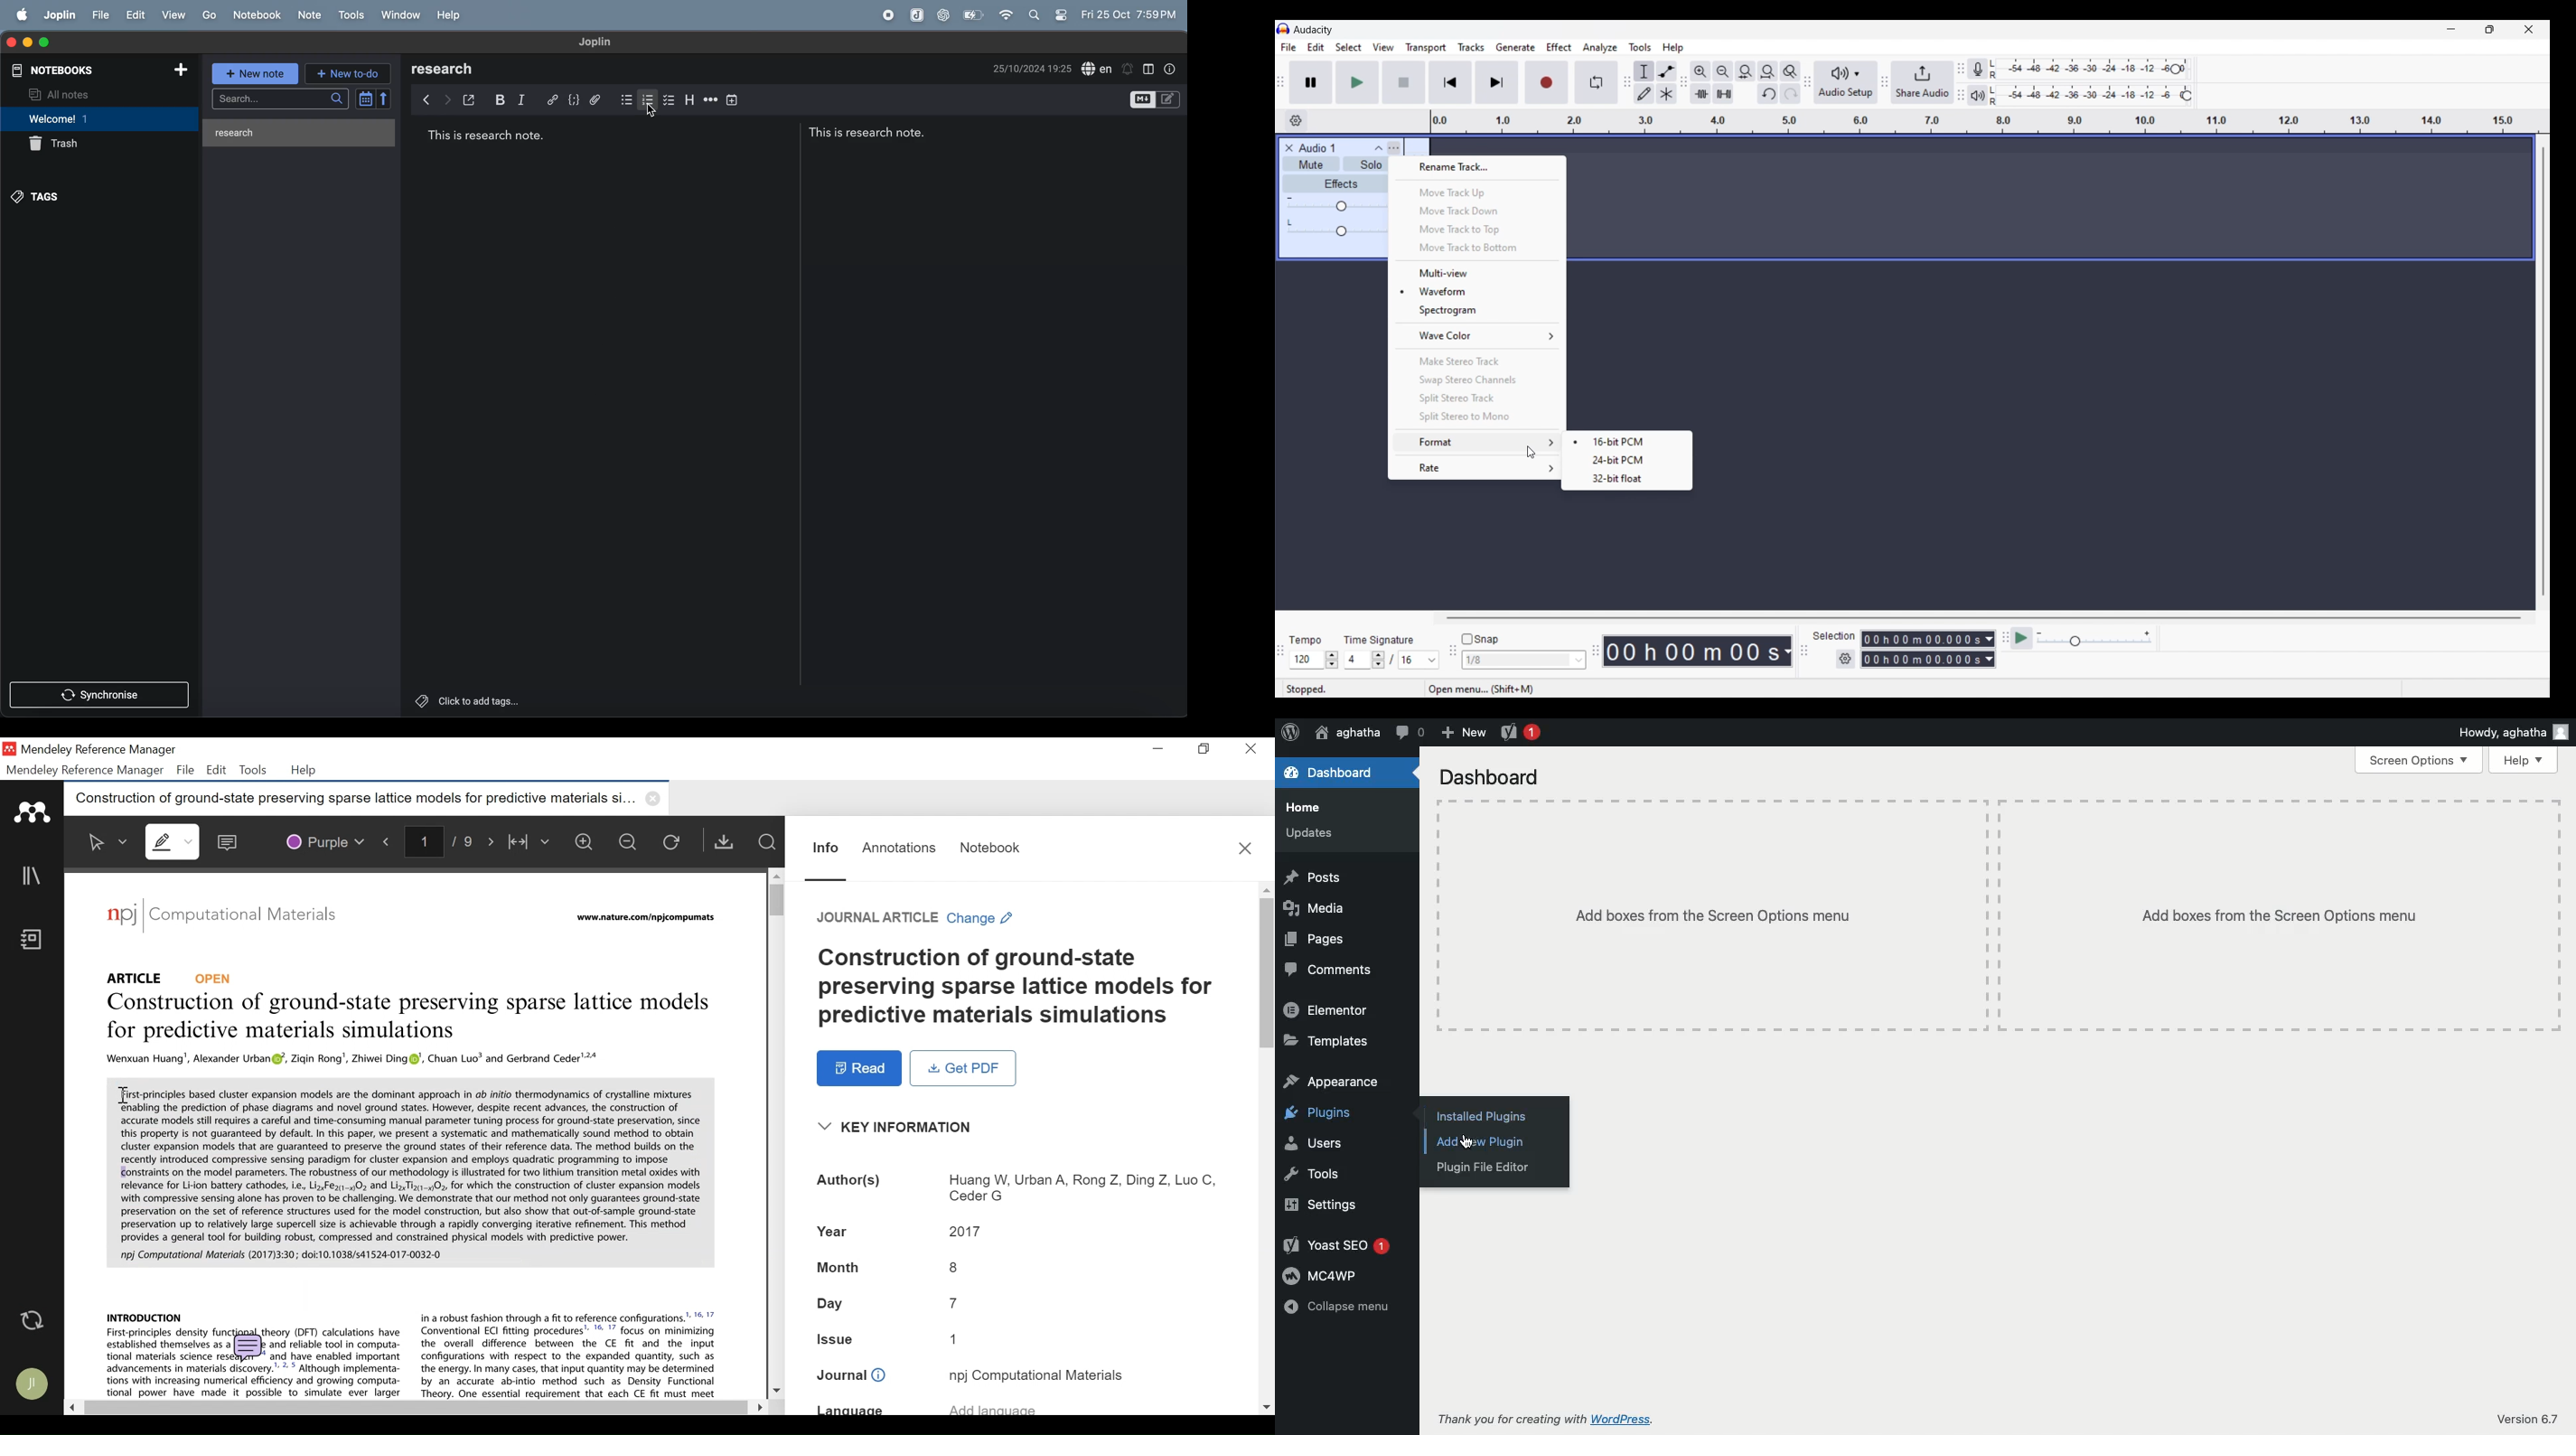 This screenshot has width=2576, height=1456. Describe the element at coordinates (570, 1354) in the screenshot. I see `PDF Context` at that location.